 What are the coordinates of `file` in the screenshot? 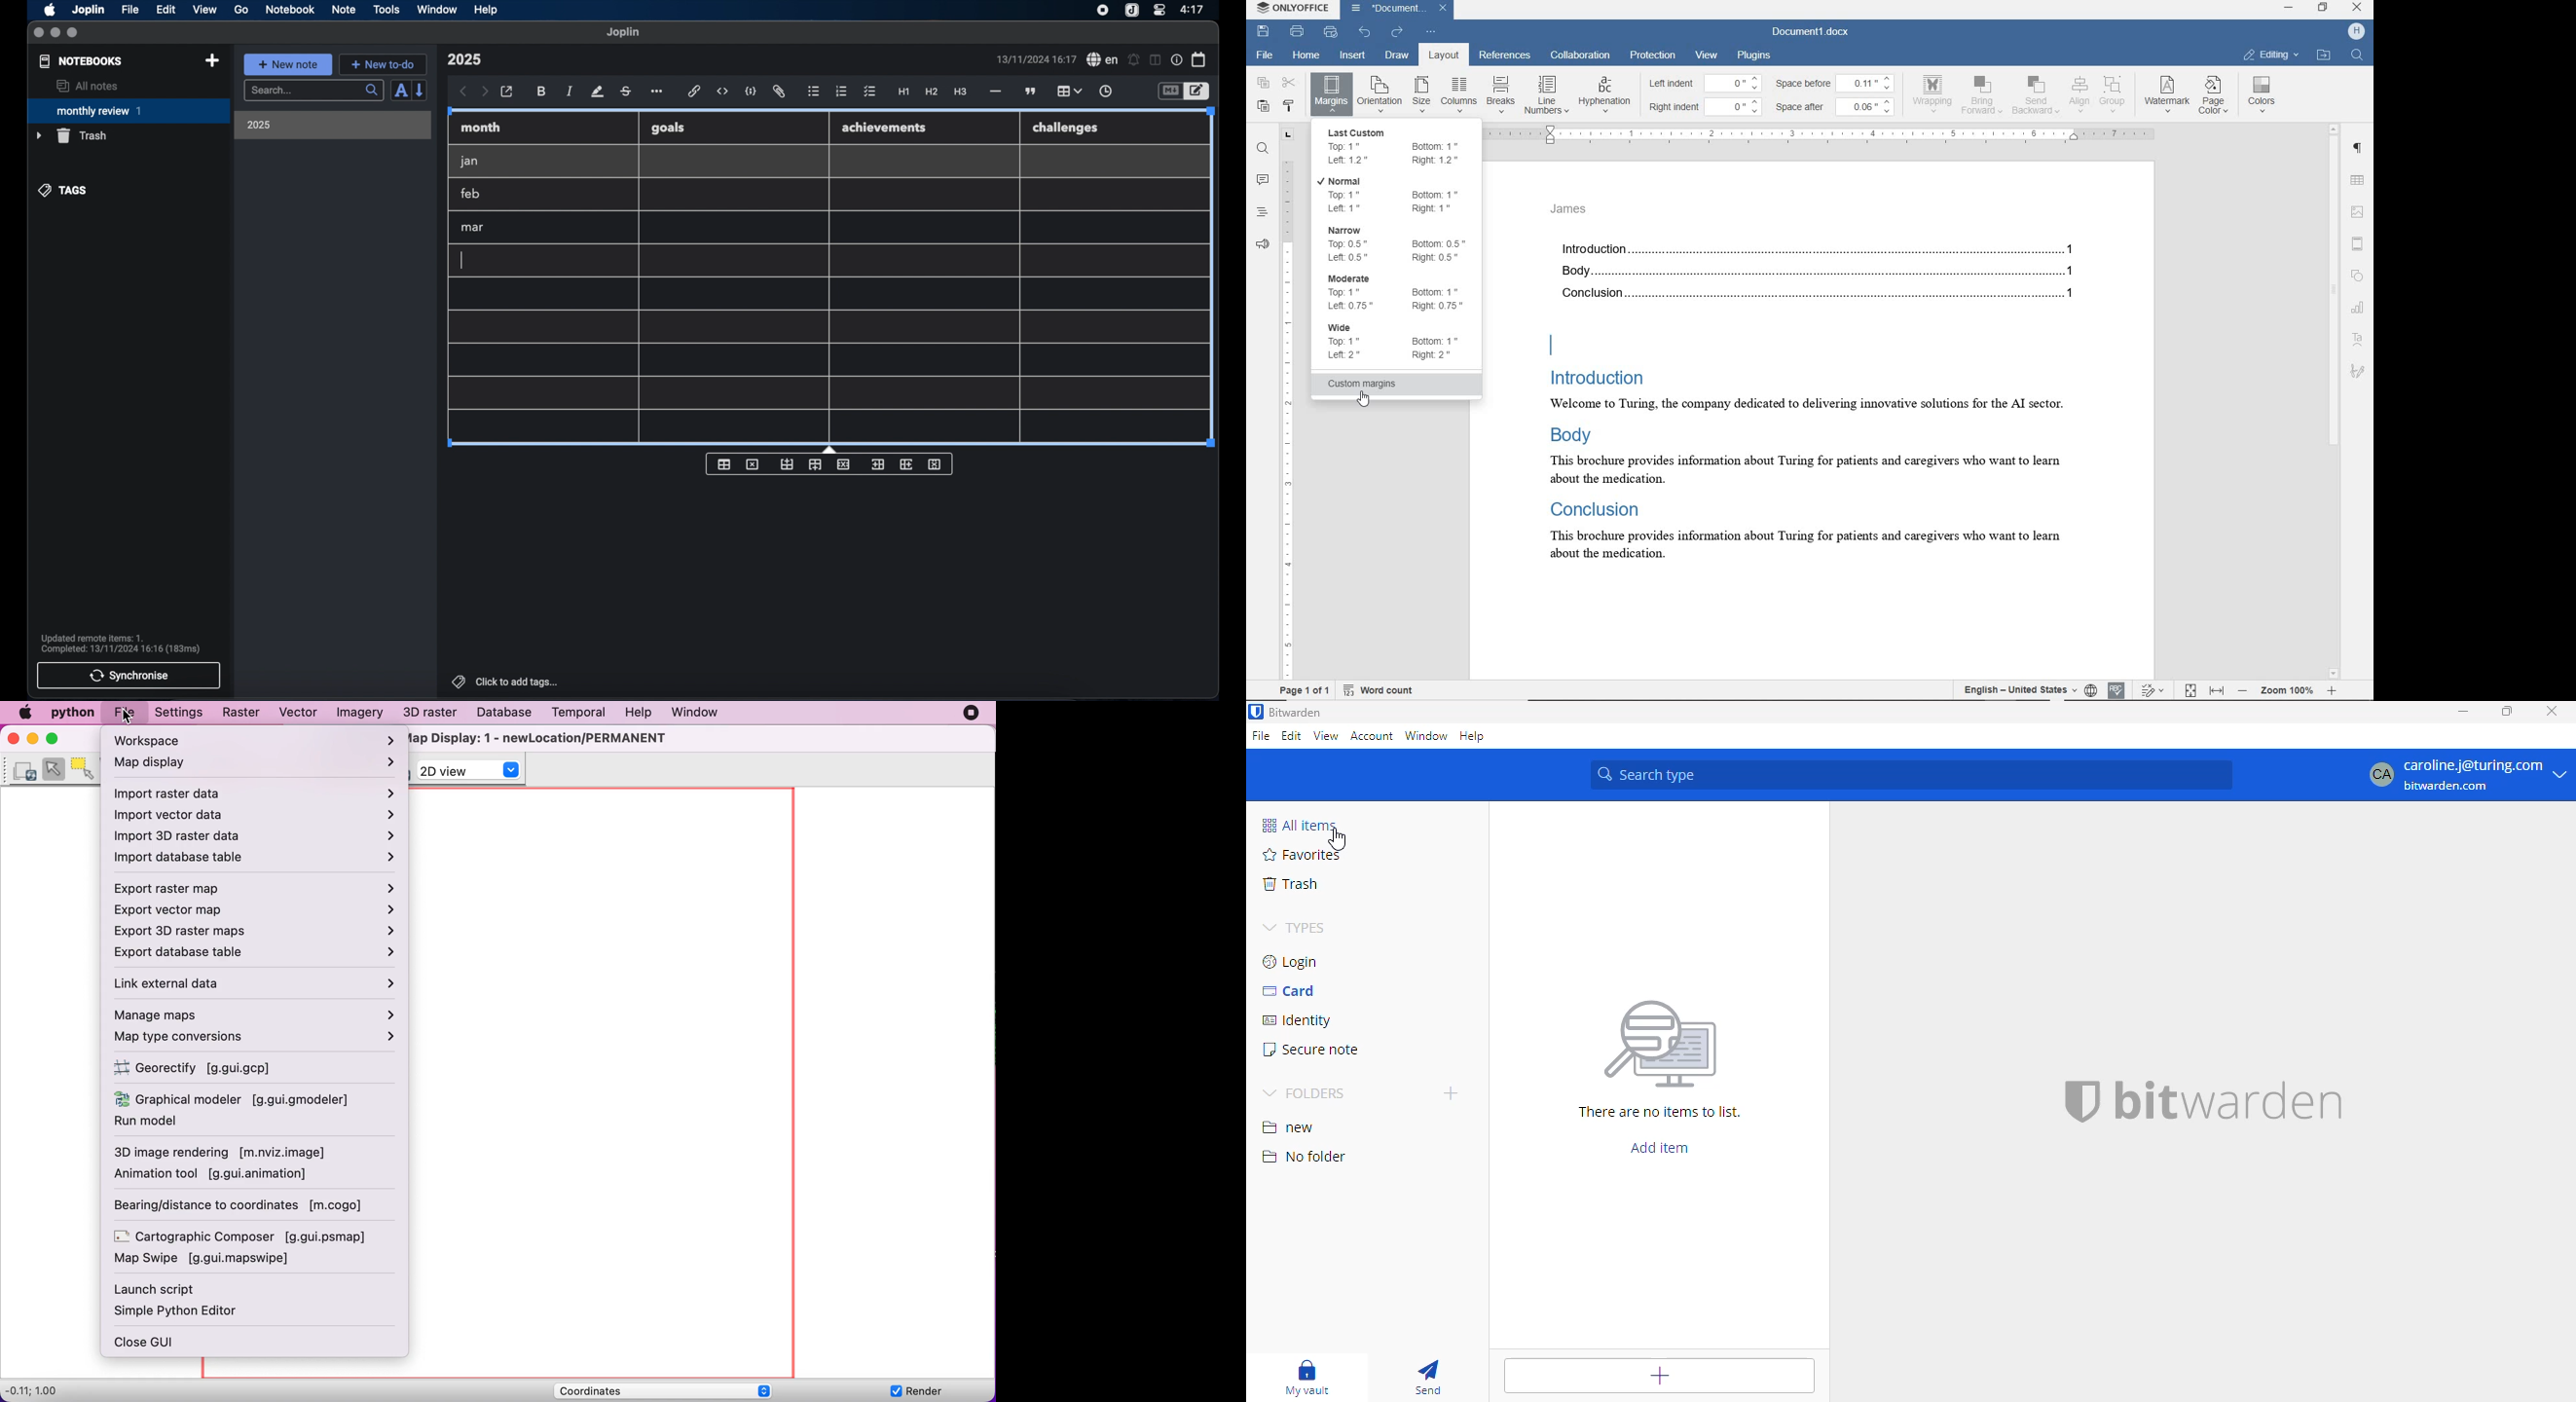 It's located at (130, 10).